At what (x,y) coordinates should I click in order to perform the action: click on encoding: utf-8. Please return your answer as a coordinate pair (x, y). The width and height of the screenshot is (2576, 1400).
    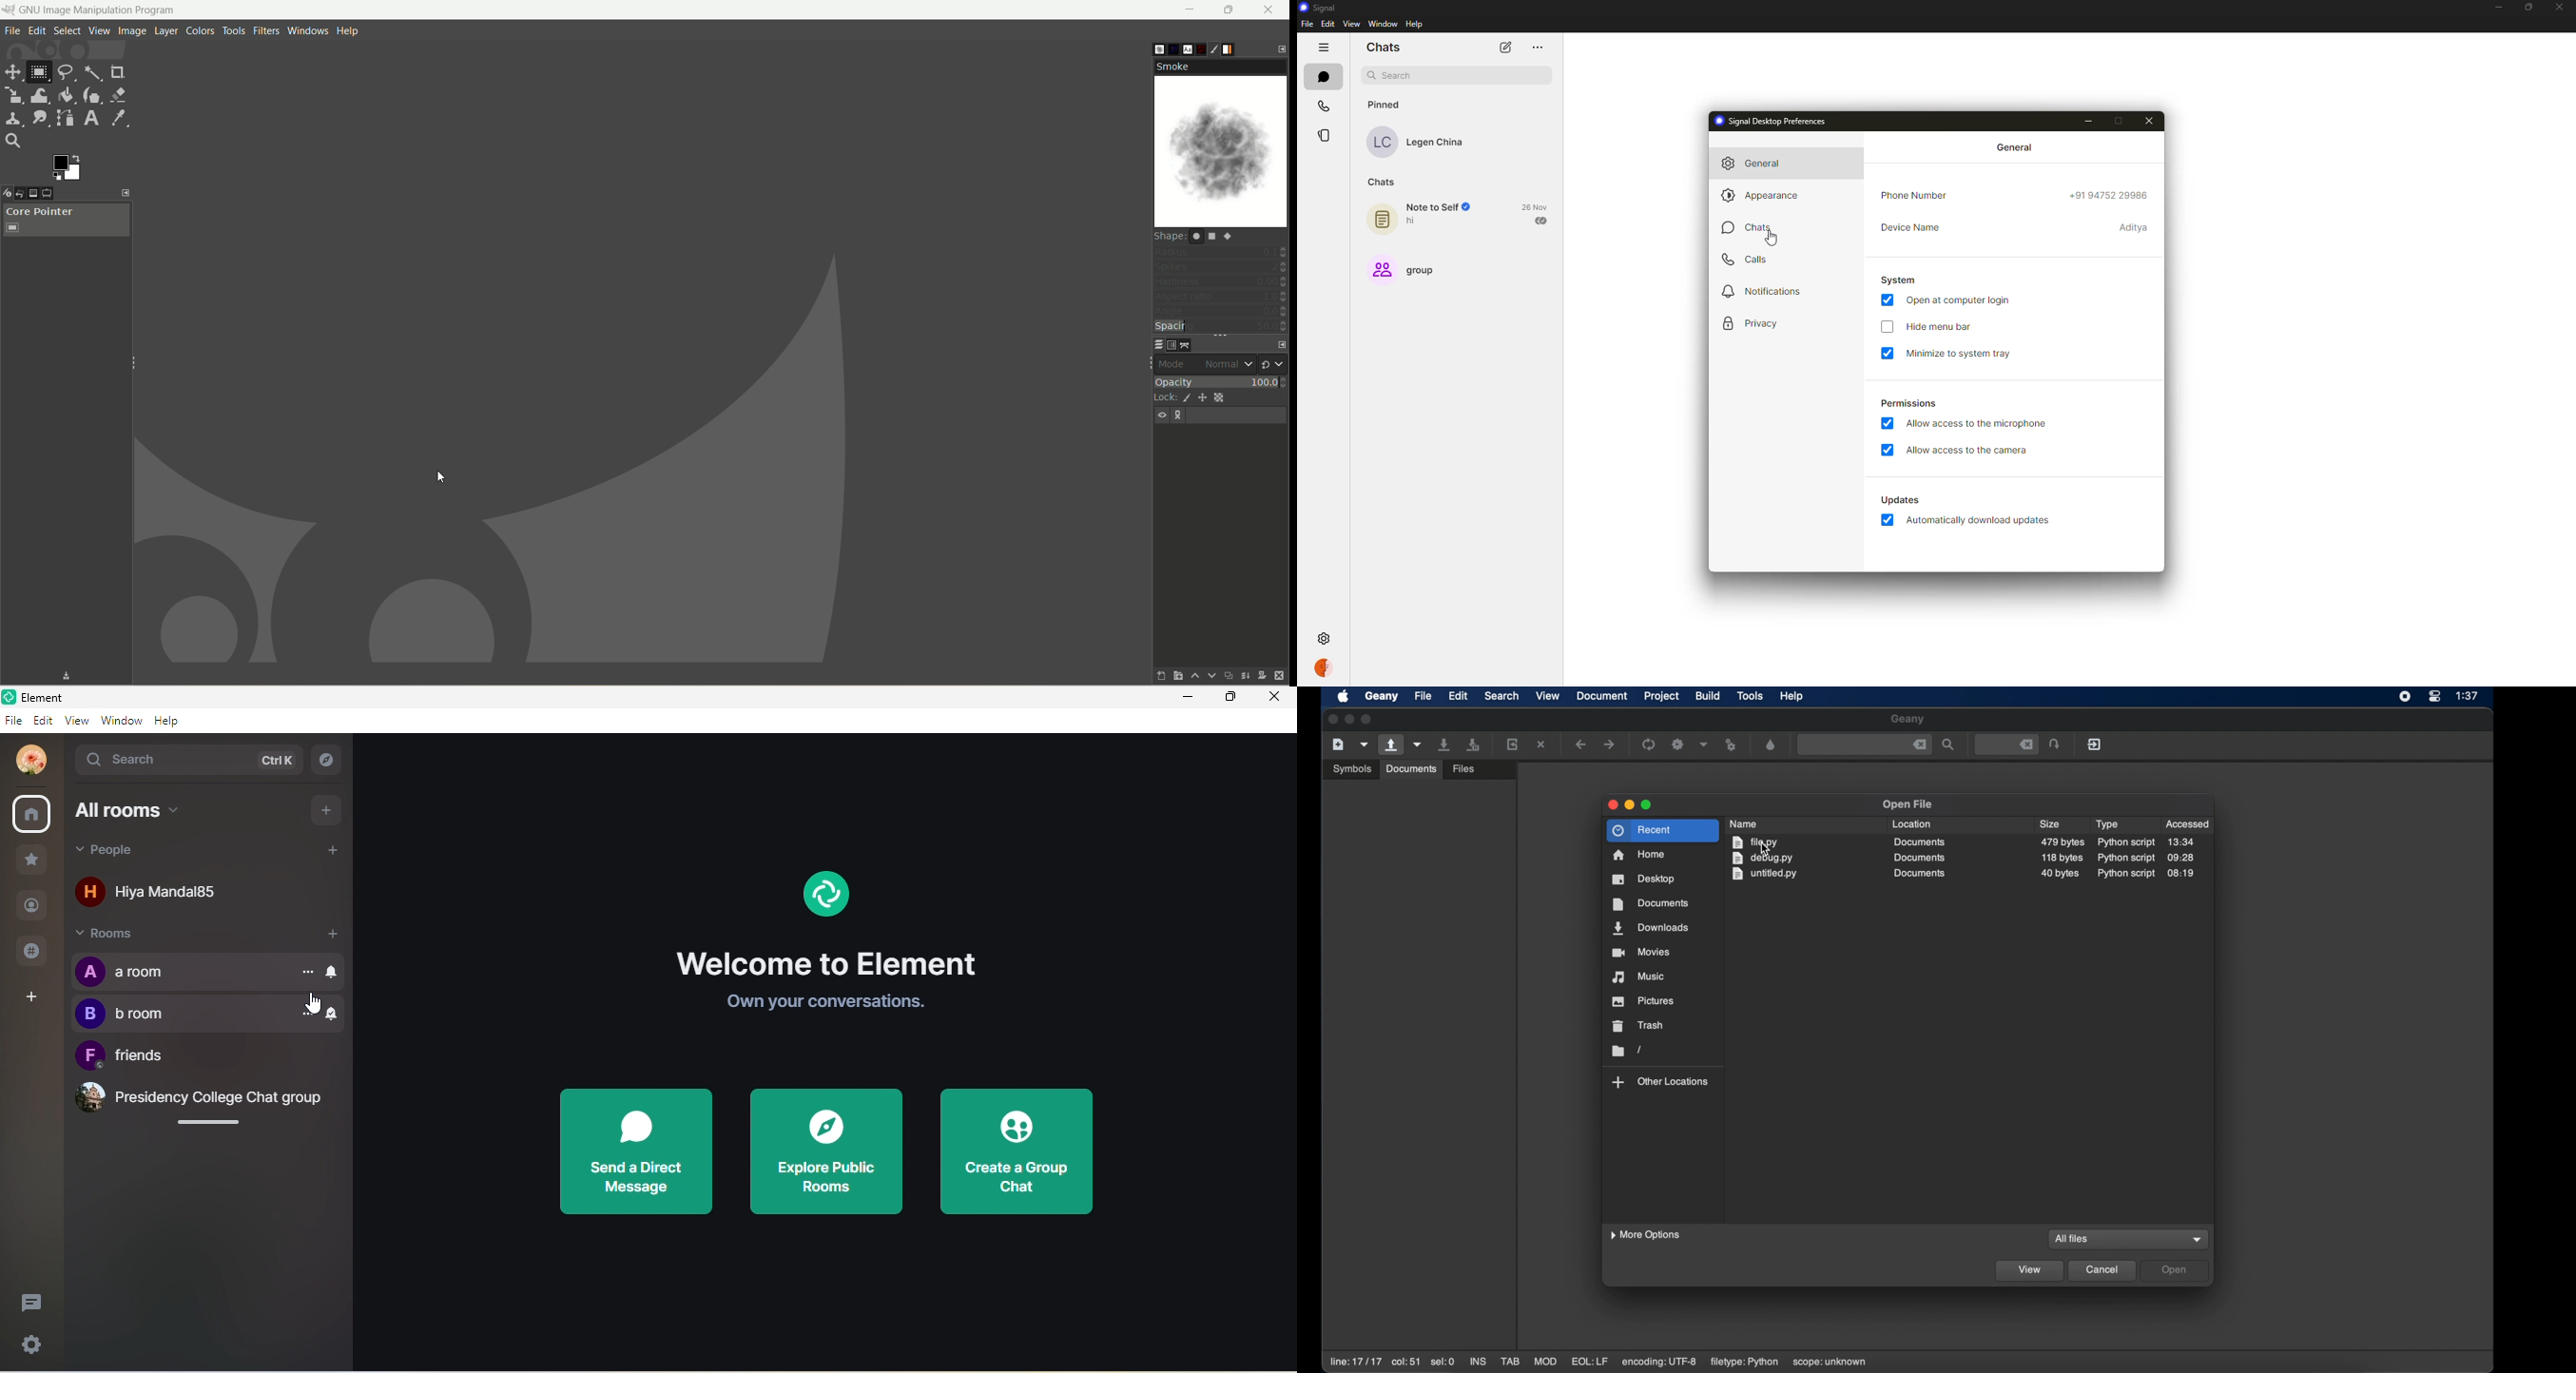
    Looking at the image, I should click on (1659, 1362).